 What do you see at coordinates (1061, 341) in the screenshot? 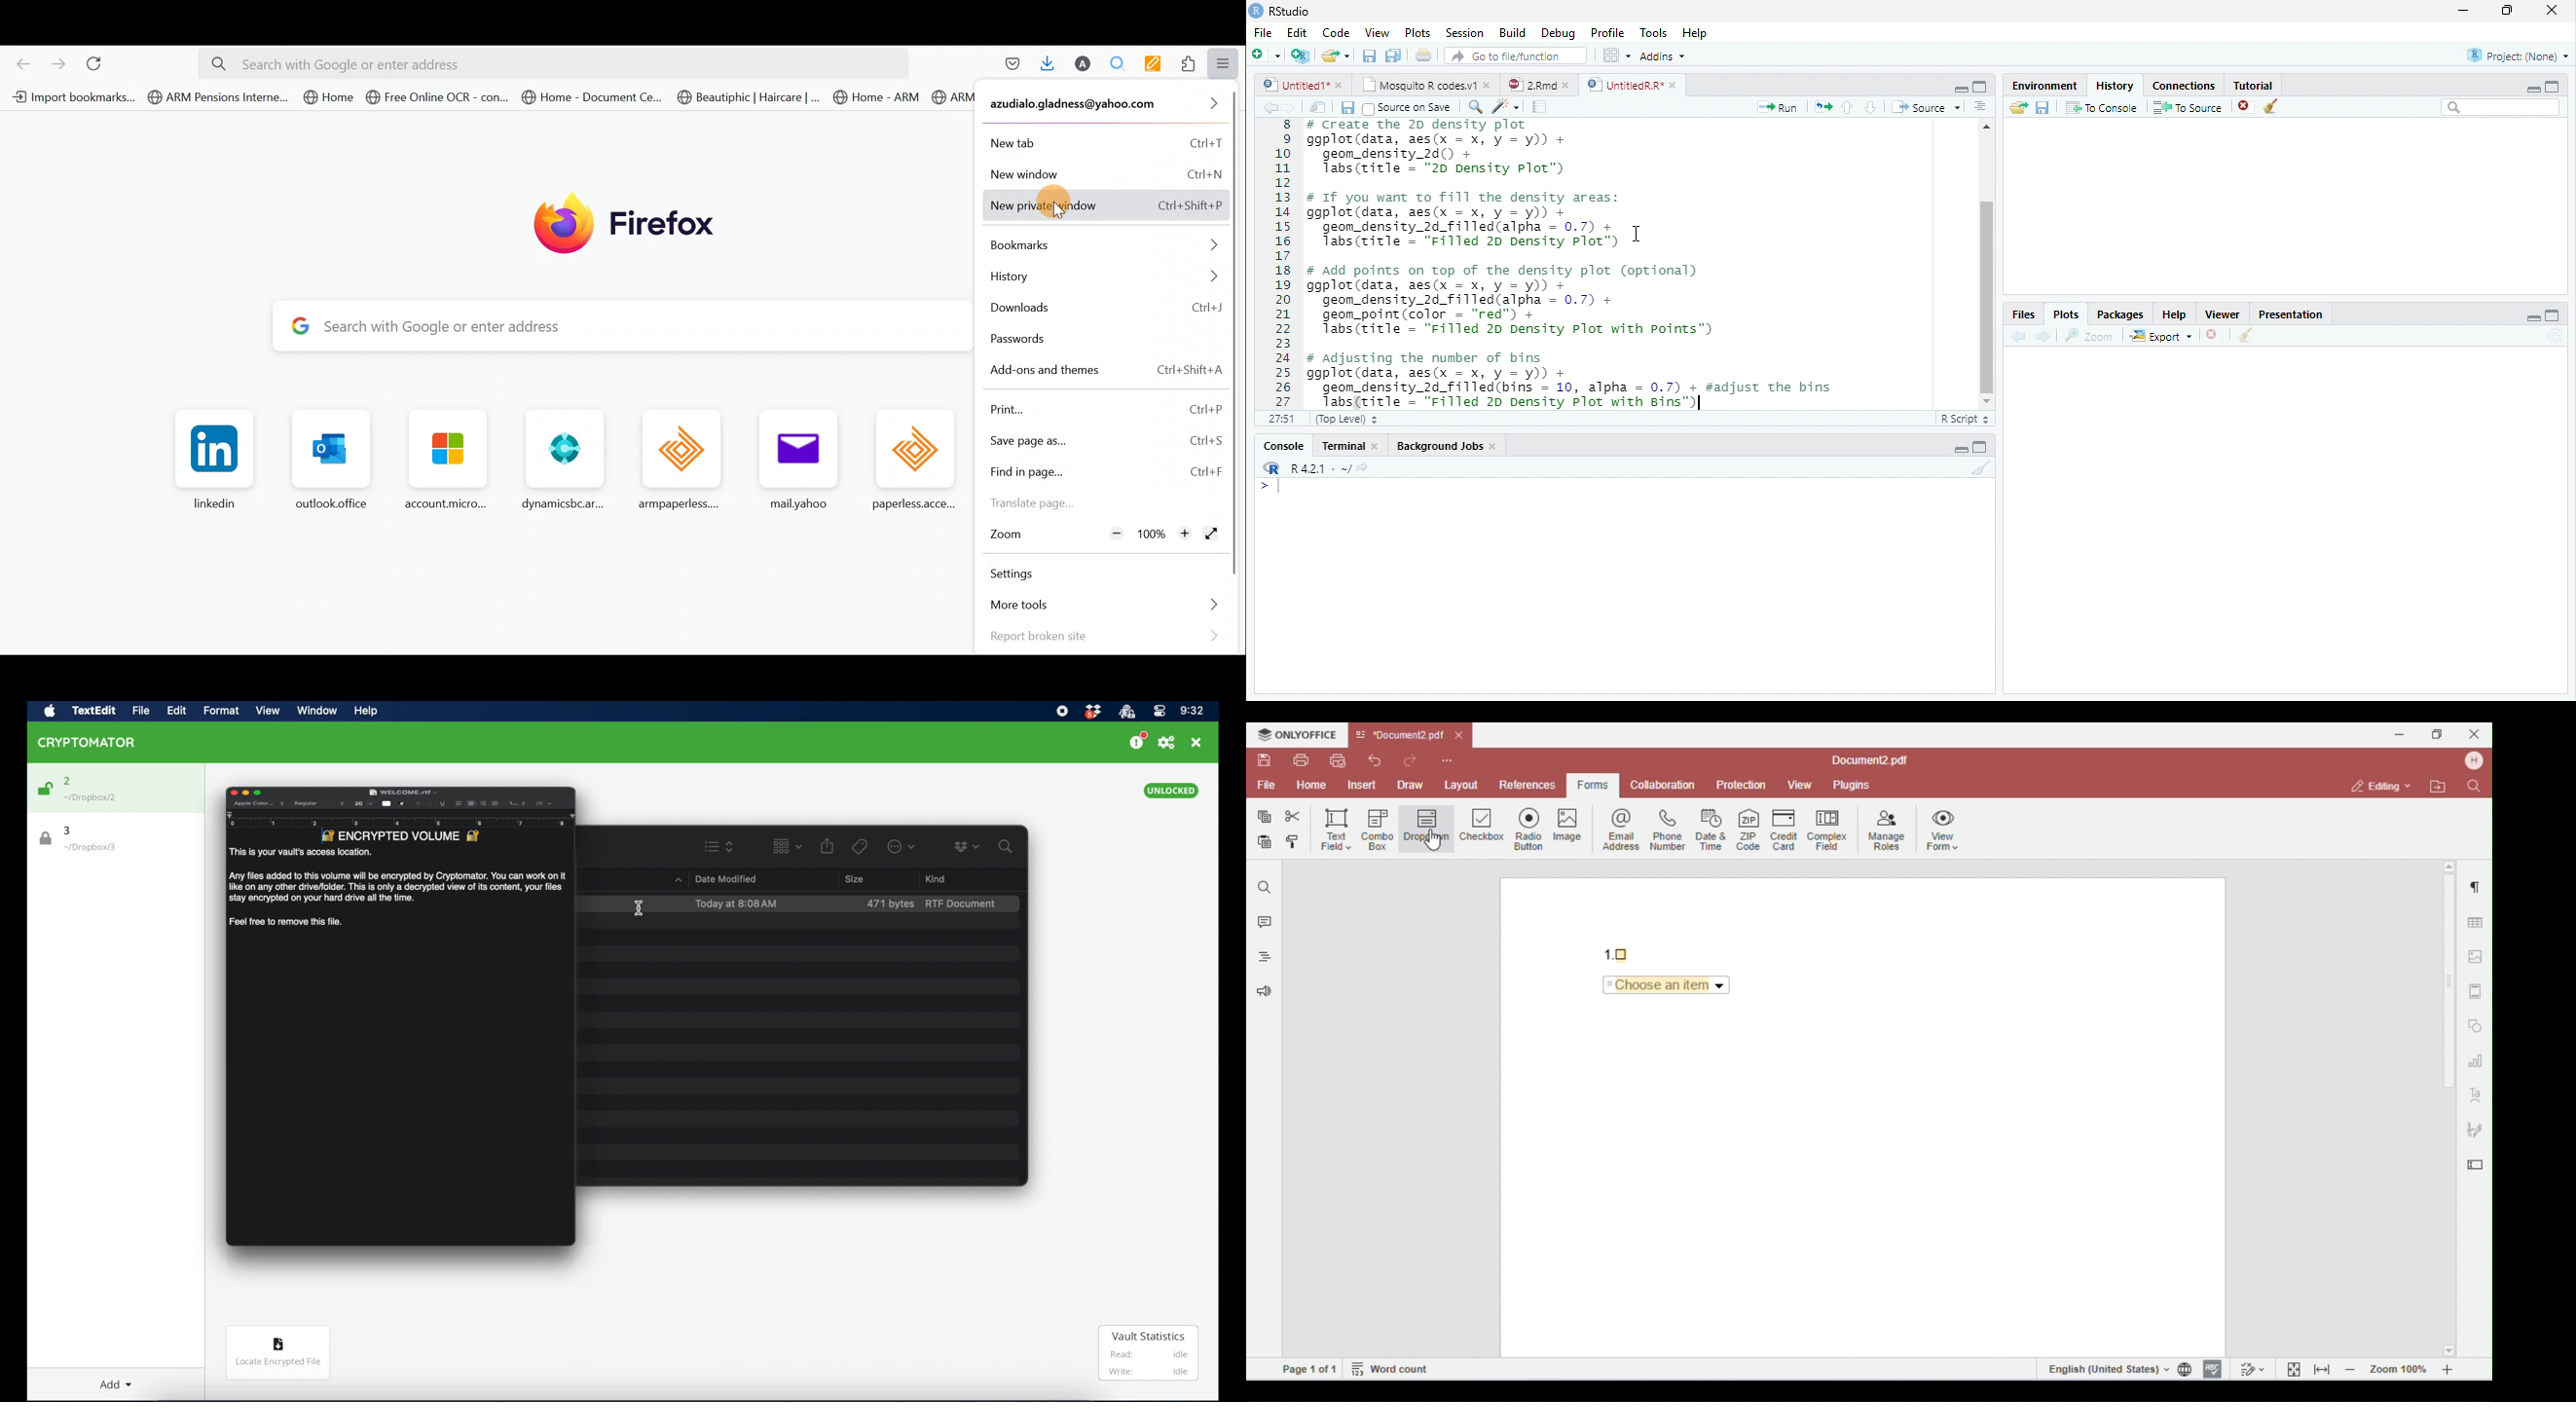
I see `Passwords` at bounding box center [1061, 341].